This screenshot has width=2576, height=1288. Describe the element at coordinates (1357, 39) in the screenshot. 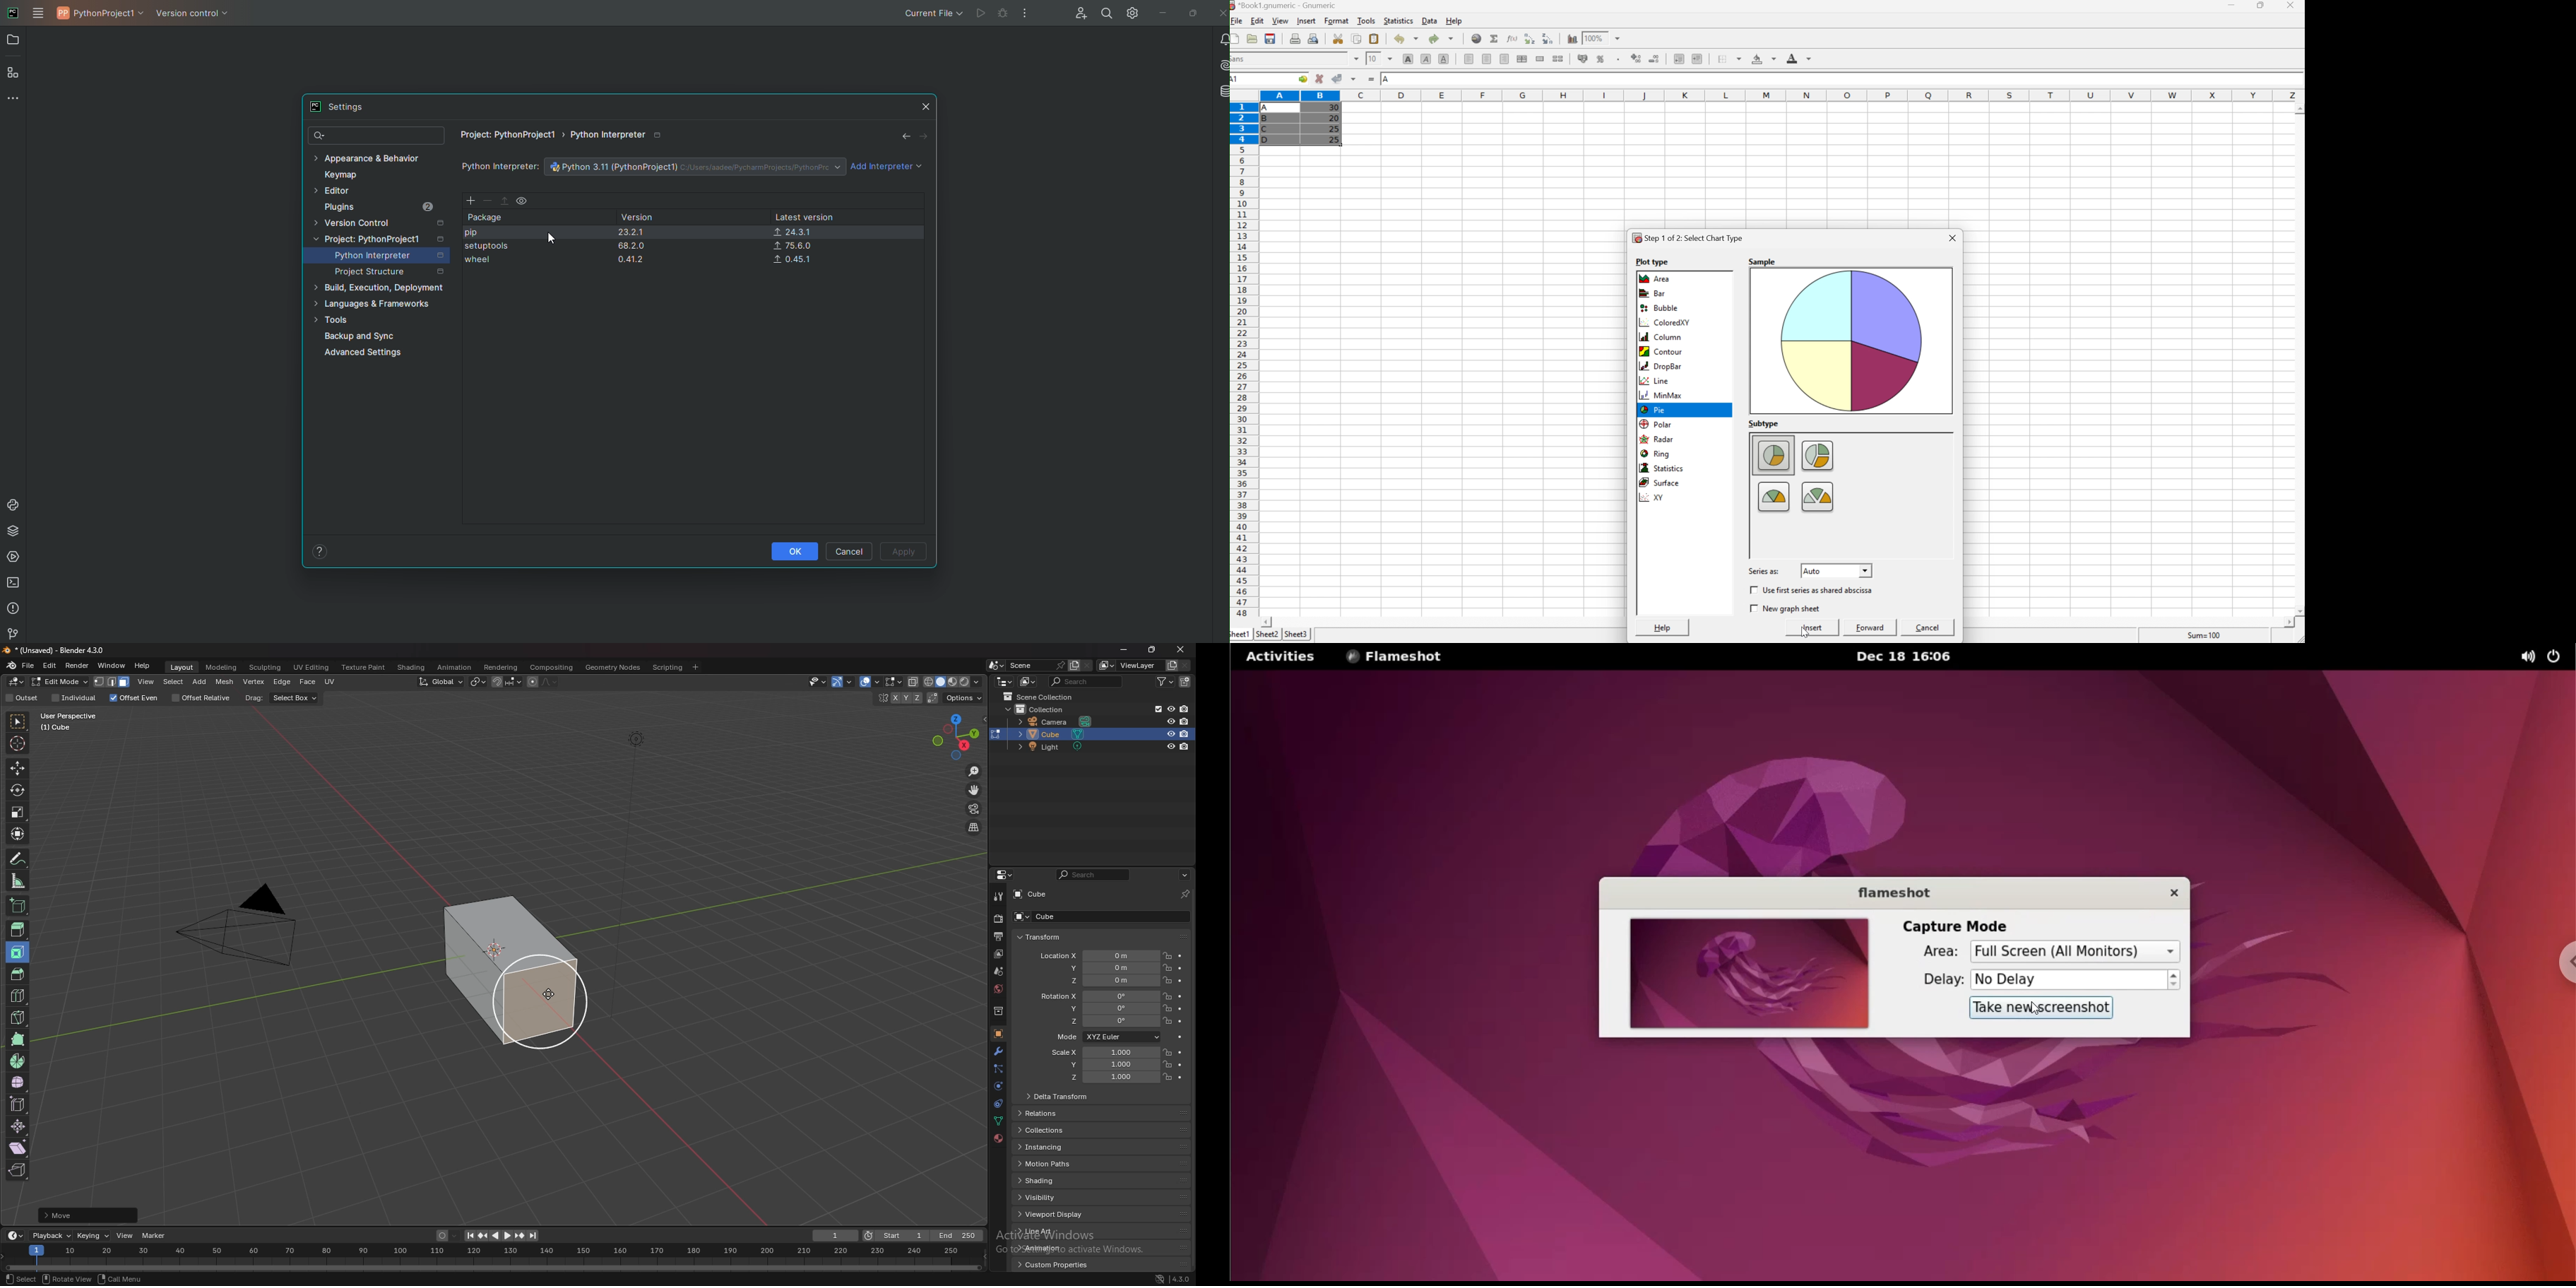

I see `Copy the selection` at that location.